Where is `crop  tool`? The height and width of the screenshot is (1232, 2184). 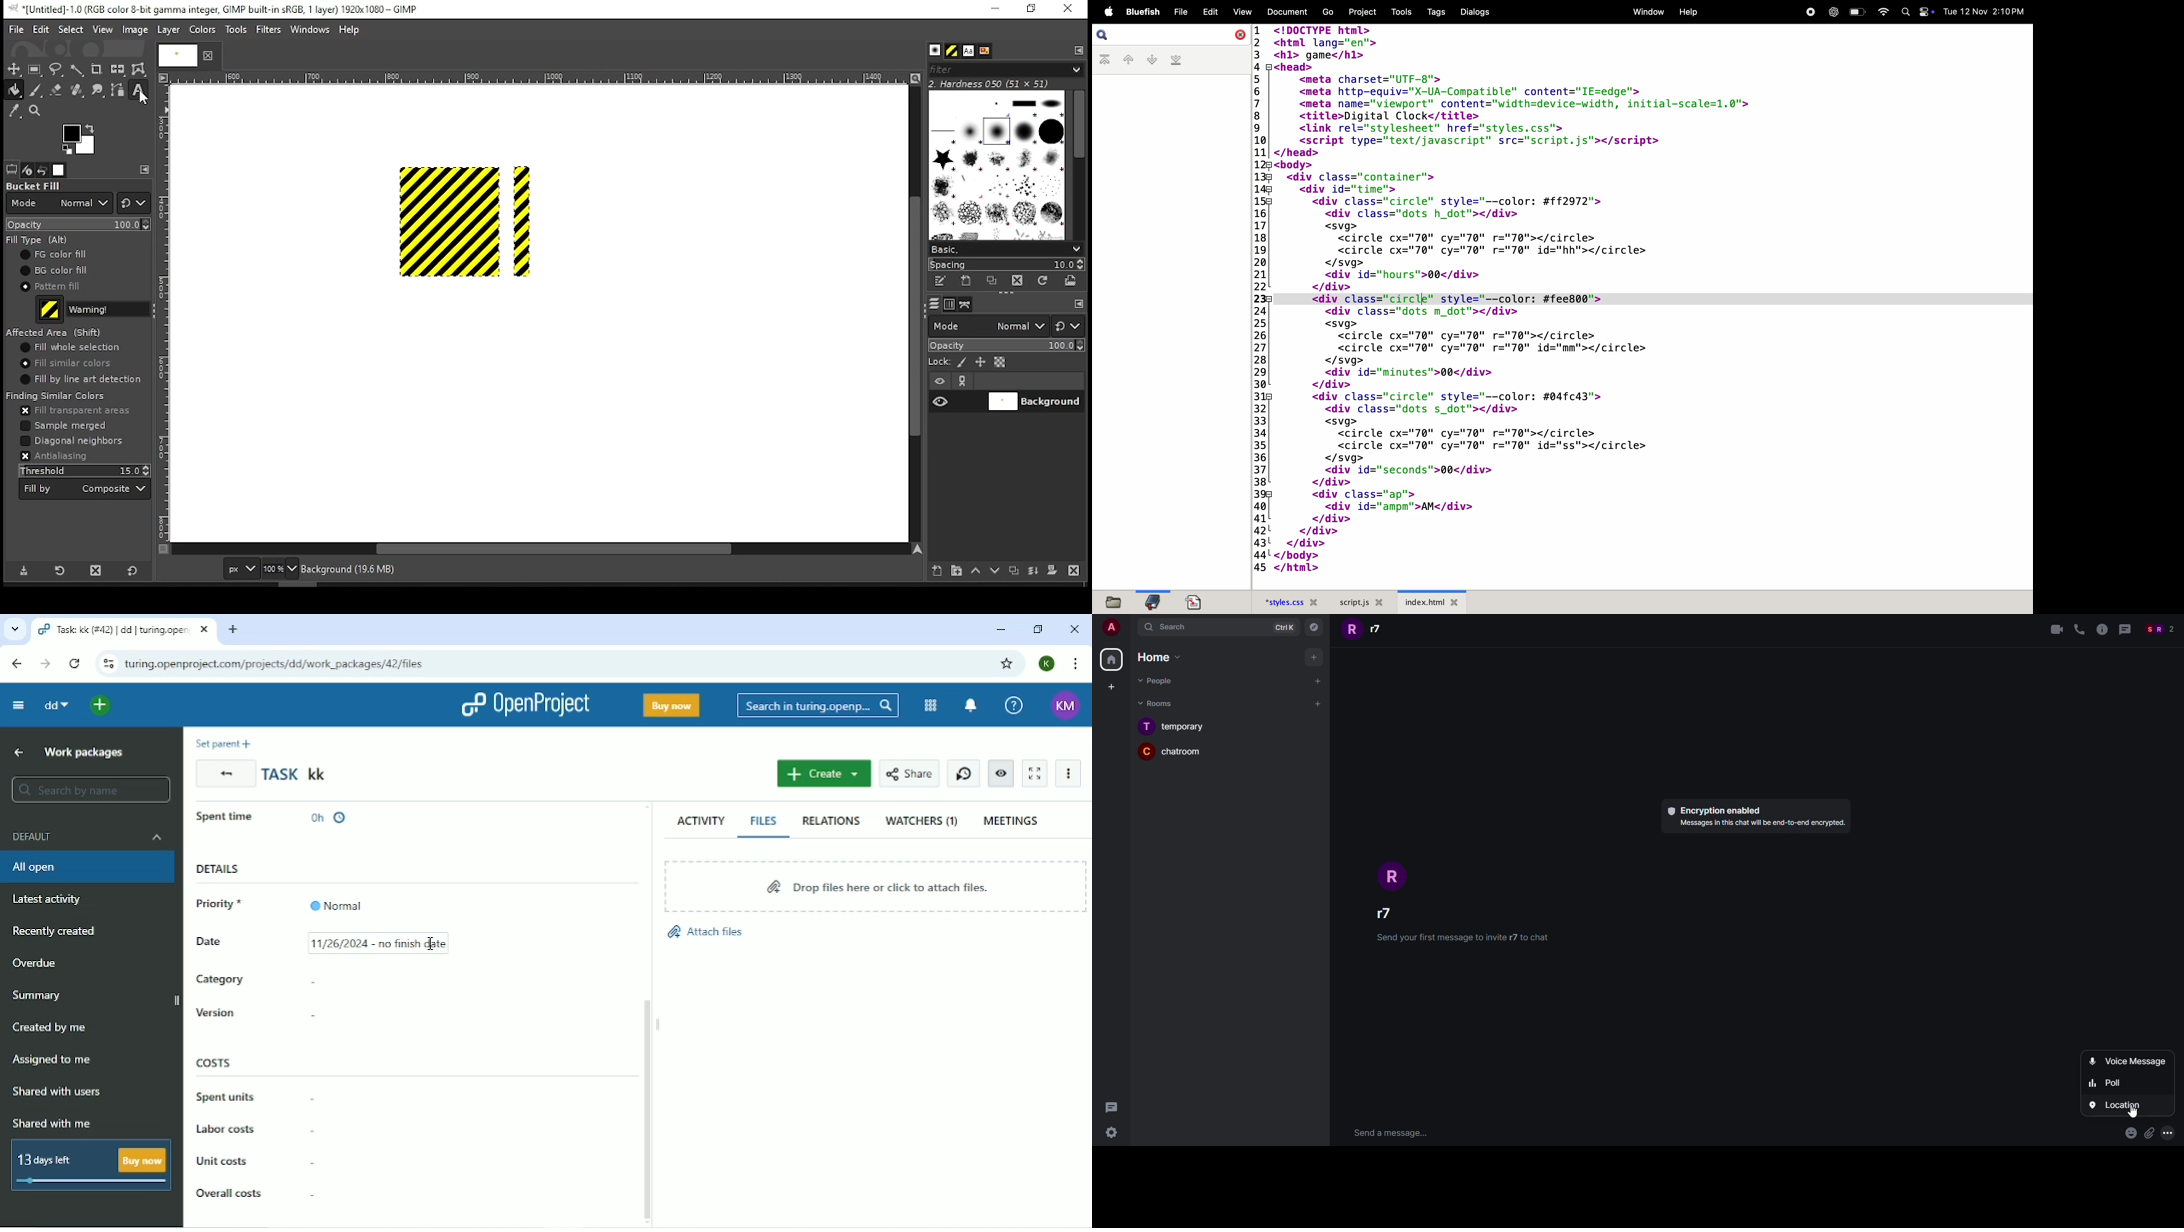
crop  tool is located at coordinates (96, 70).